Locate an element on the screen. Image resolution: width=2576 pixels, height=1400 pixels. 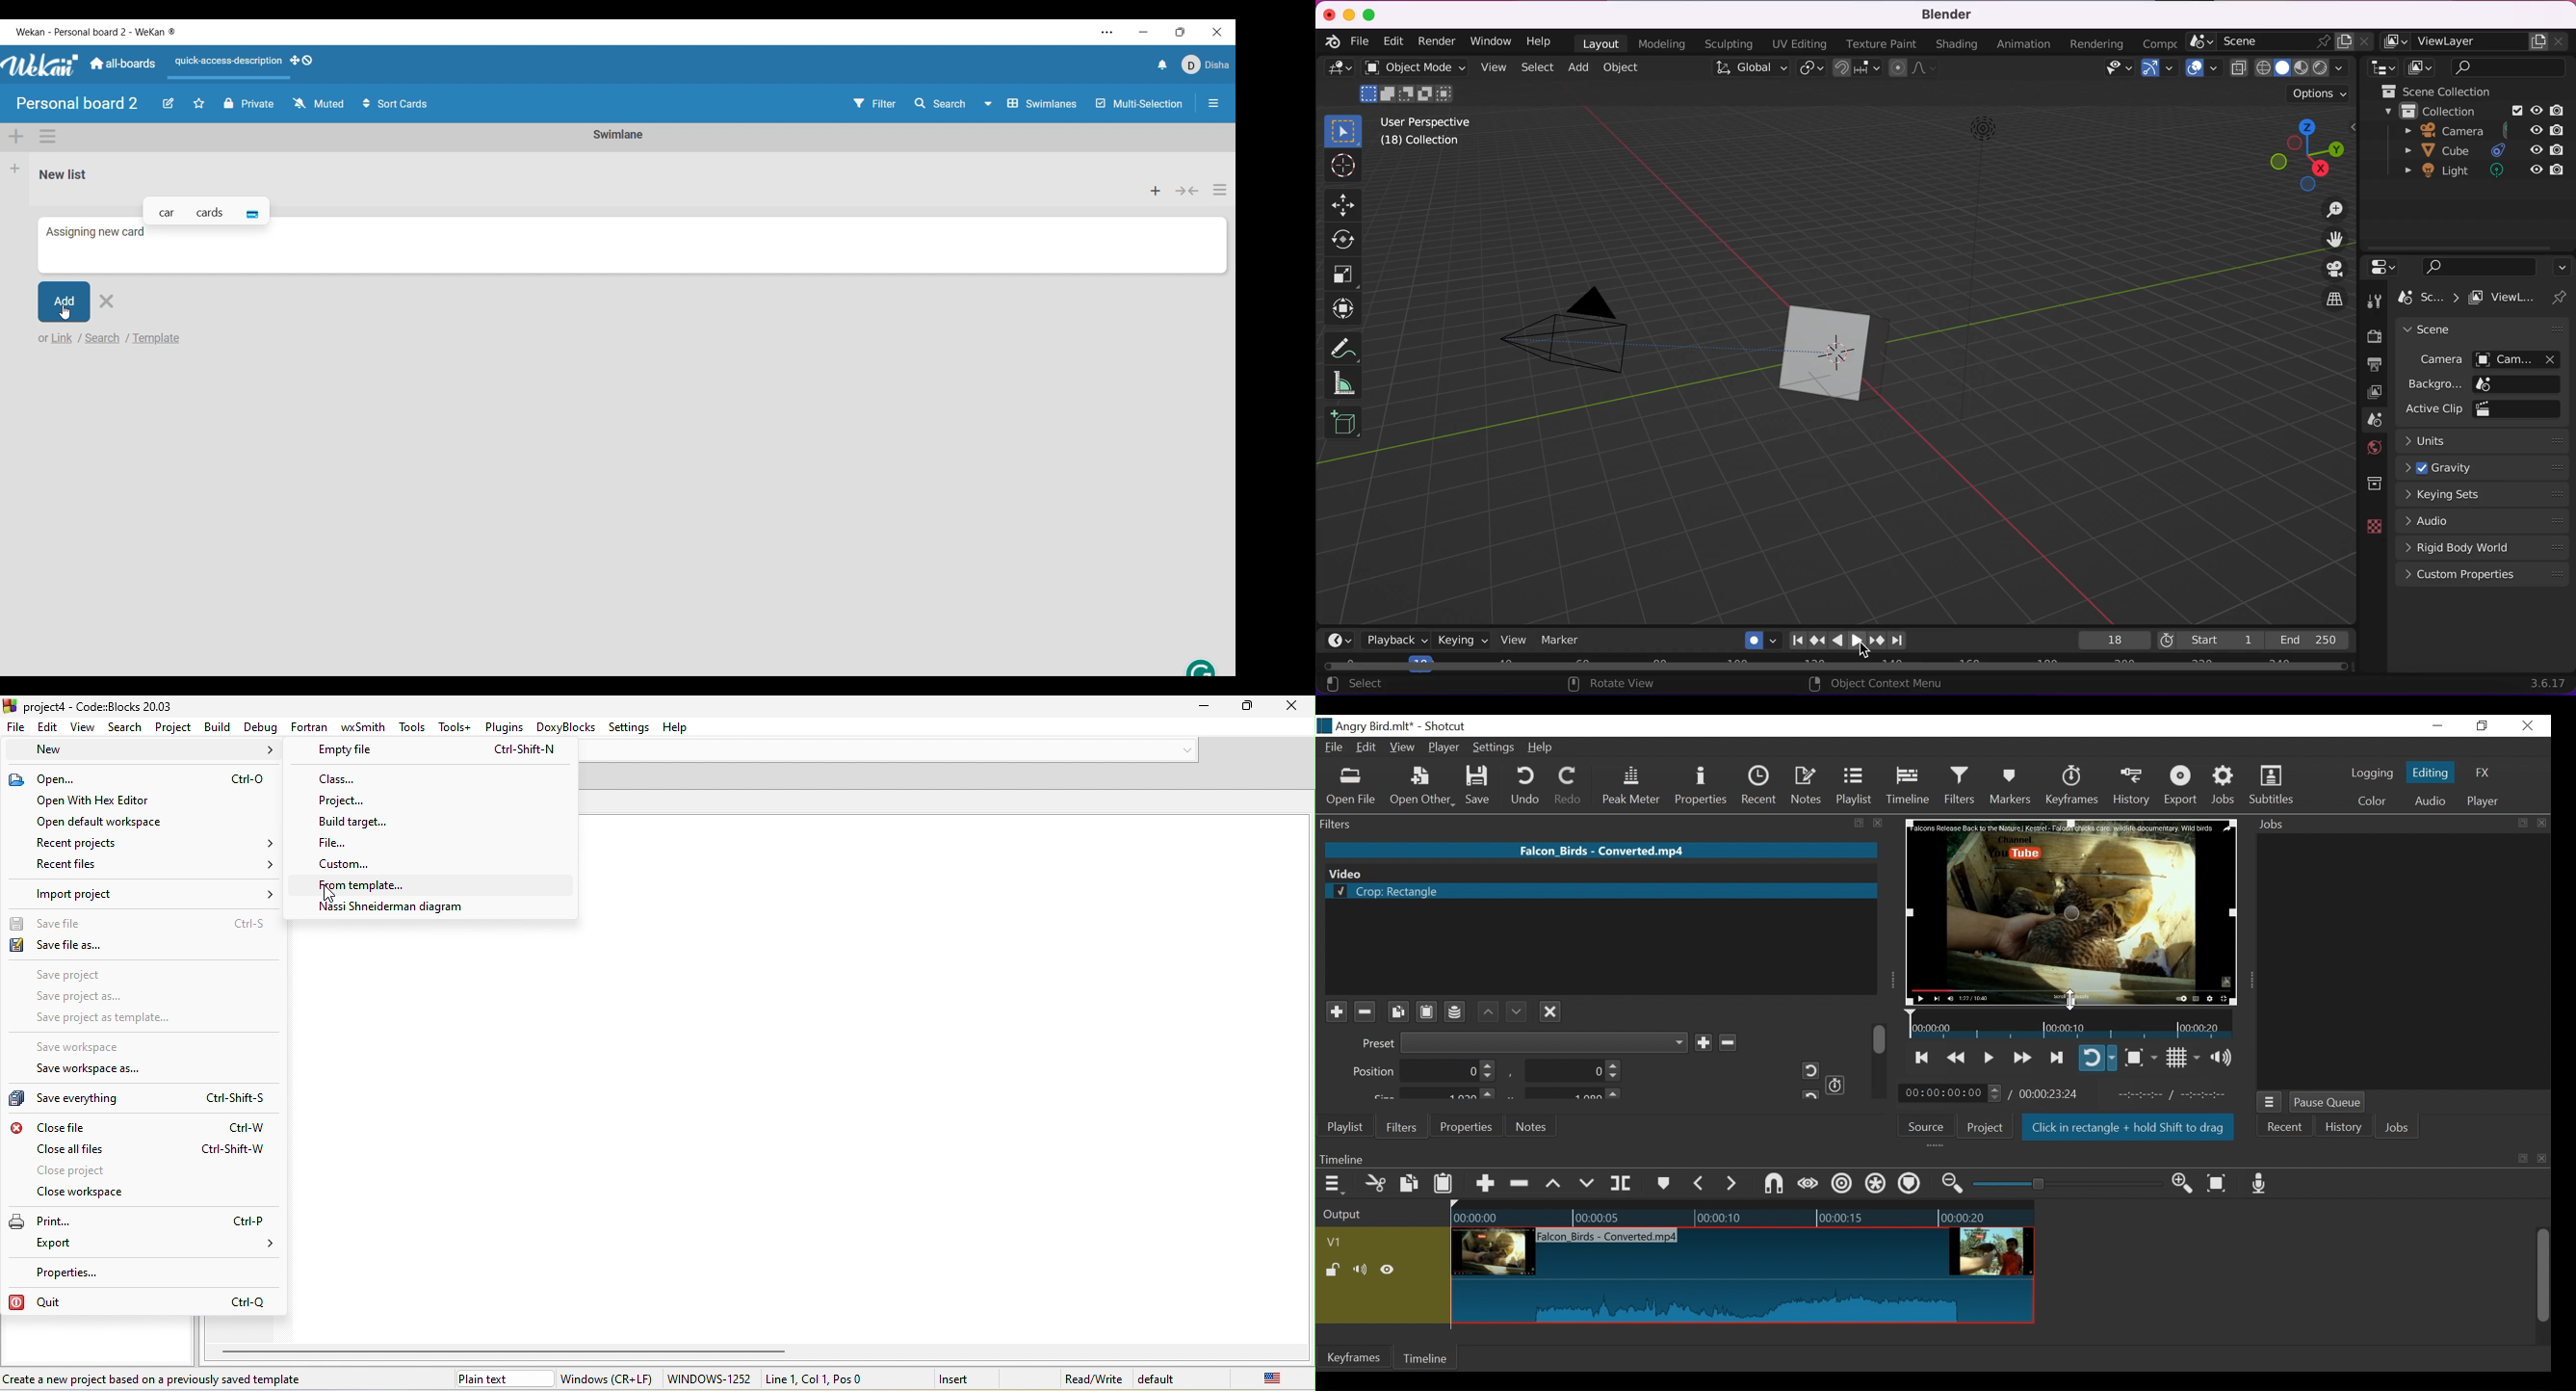
In point is located at coordinates (2177, 1095).